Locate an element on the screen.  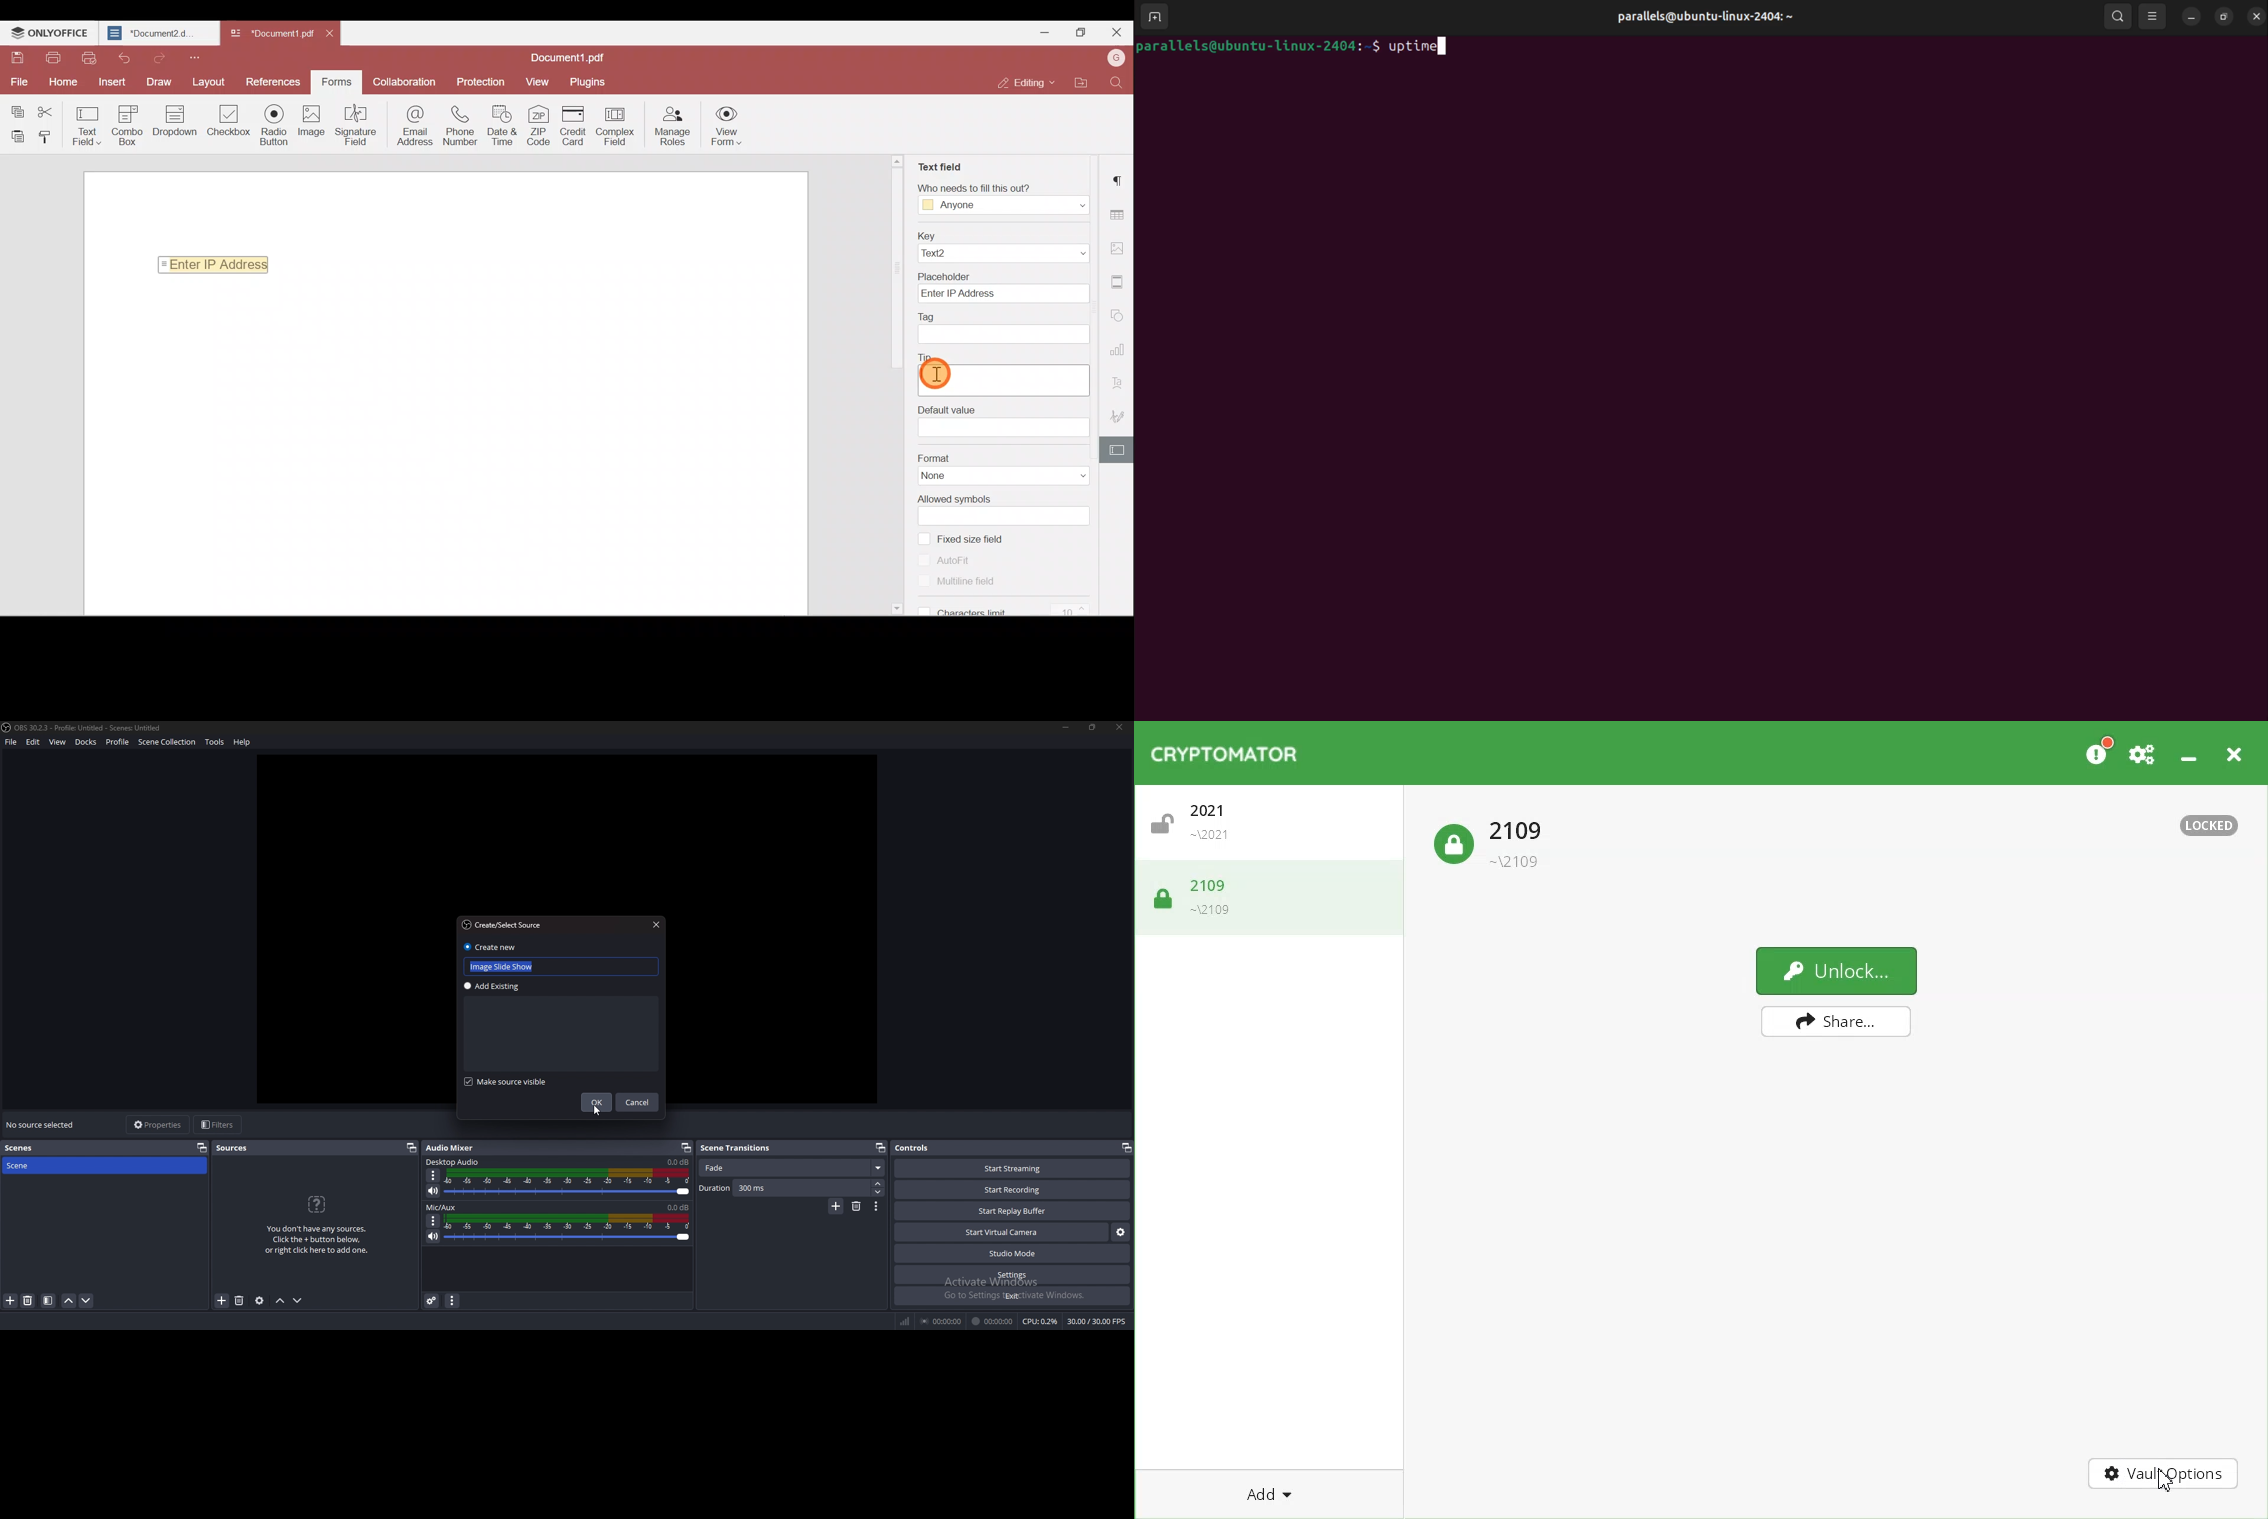
add source is located at coordinates (222, 1300).